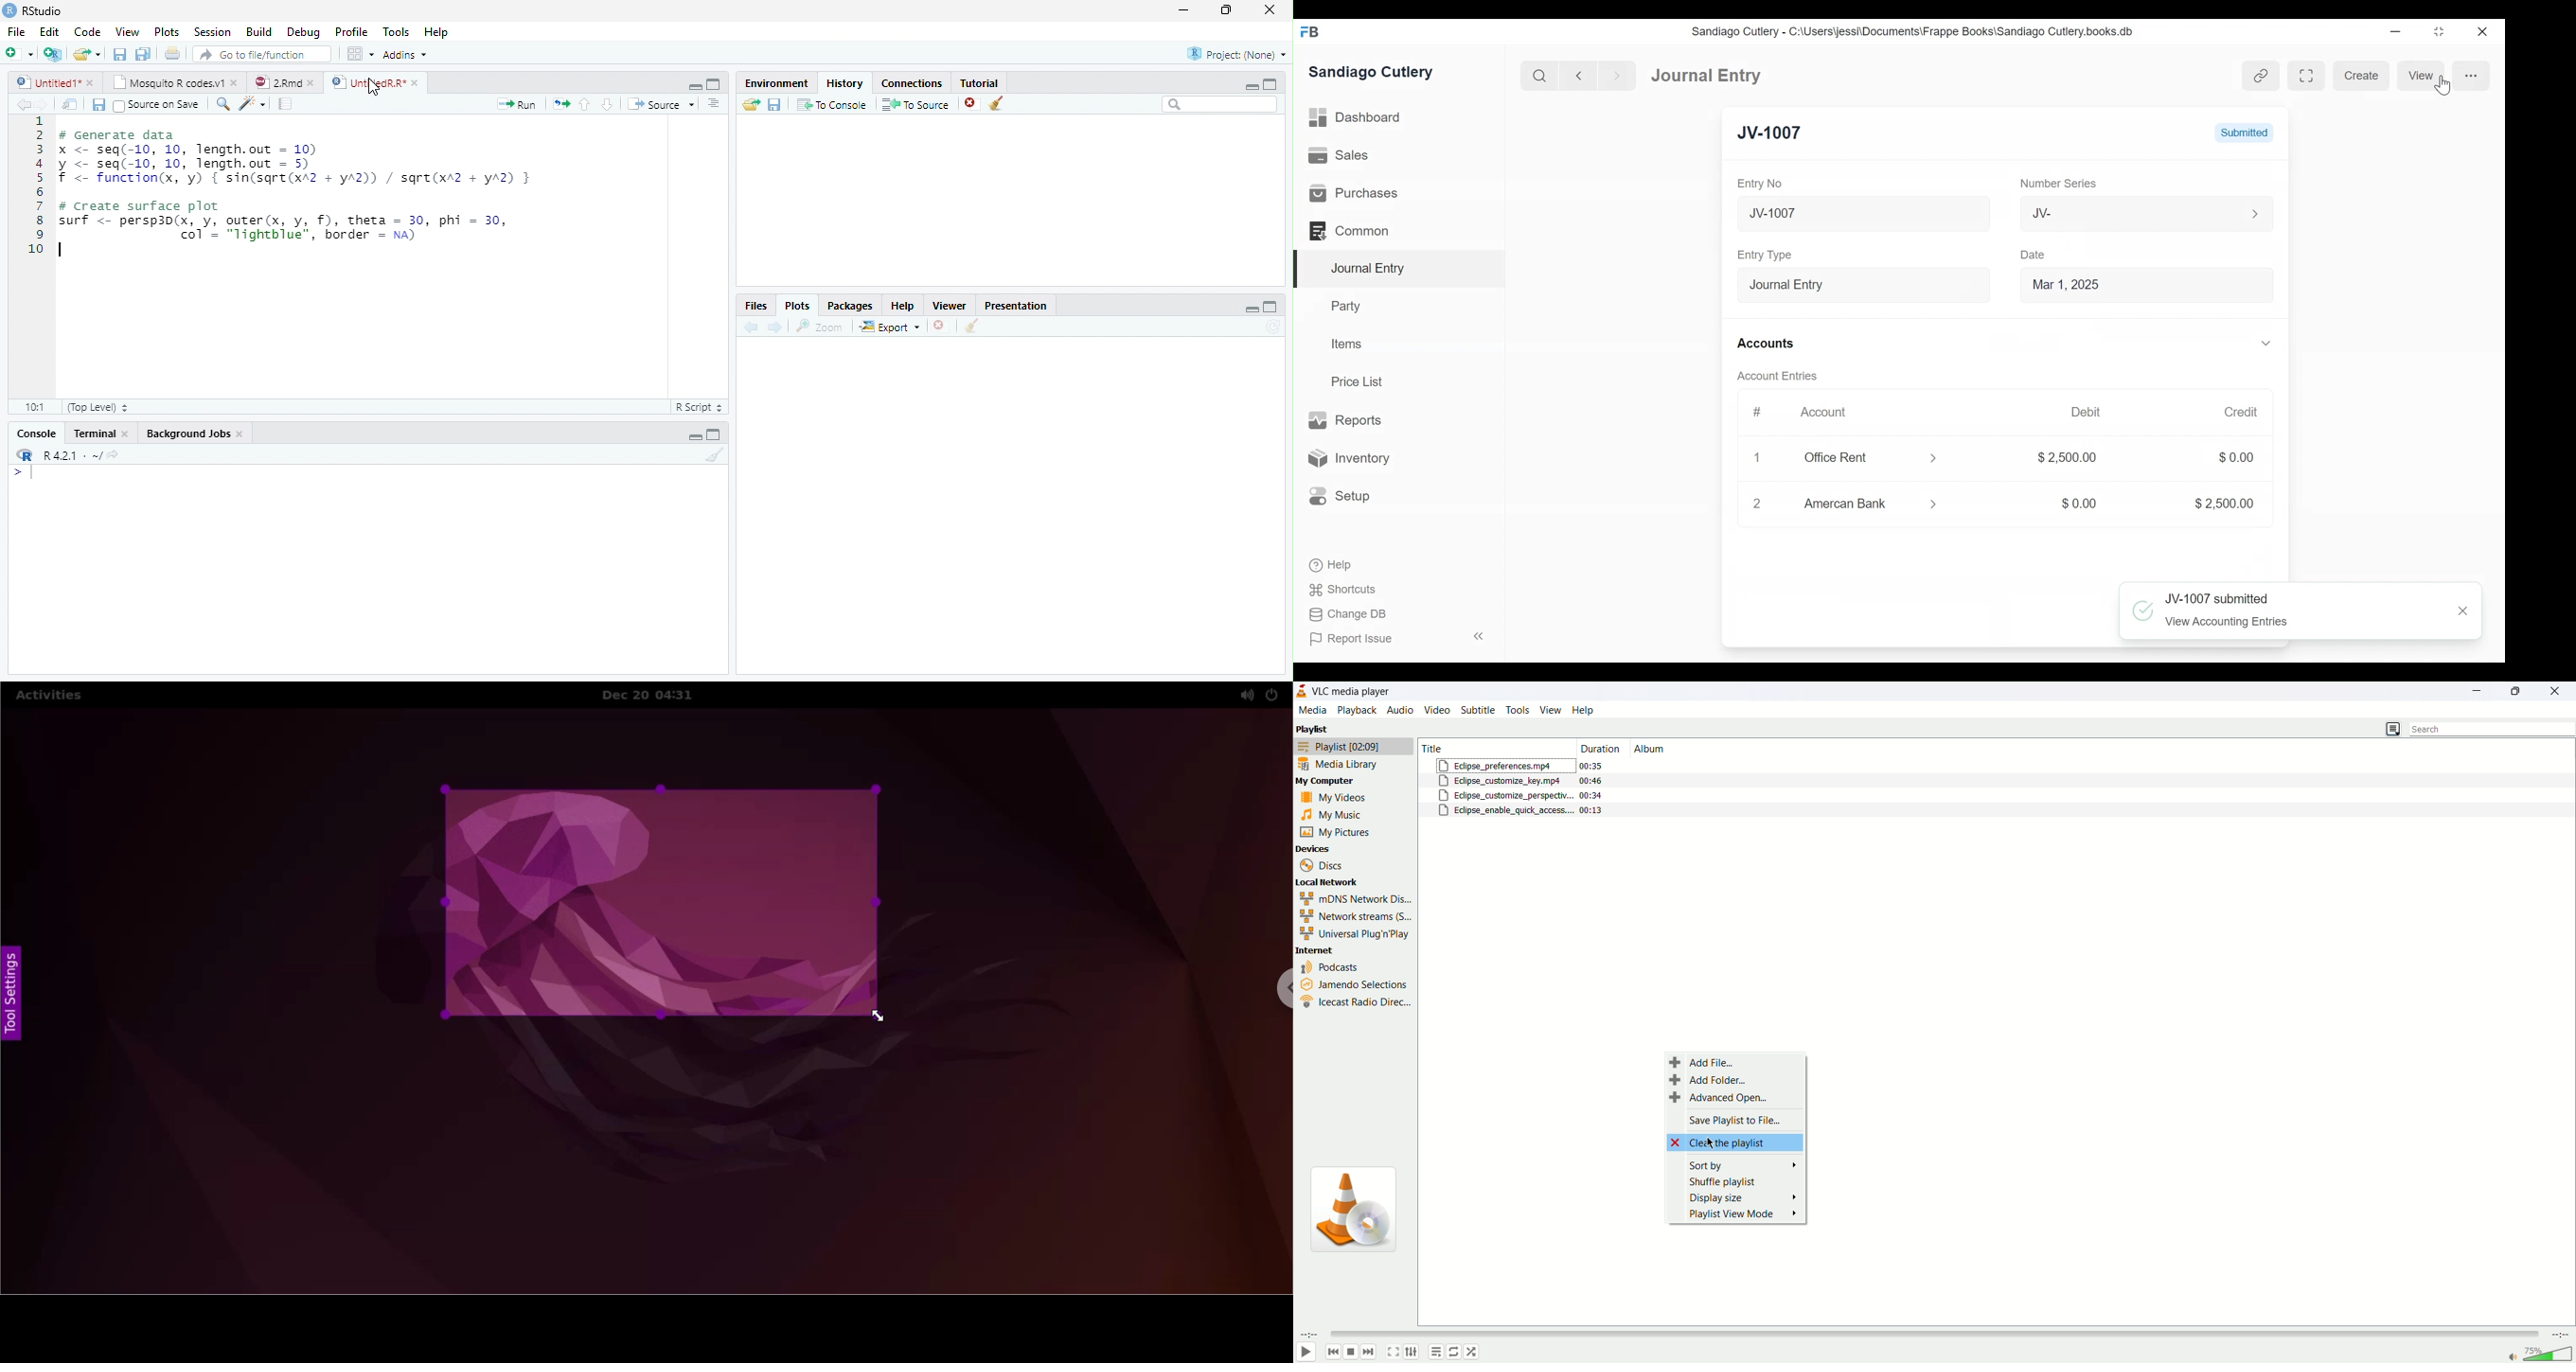  What do you see at coordinates (2471, 76) in the screenshot?
I see `more options` at bounding box center [2471, 76].